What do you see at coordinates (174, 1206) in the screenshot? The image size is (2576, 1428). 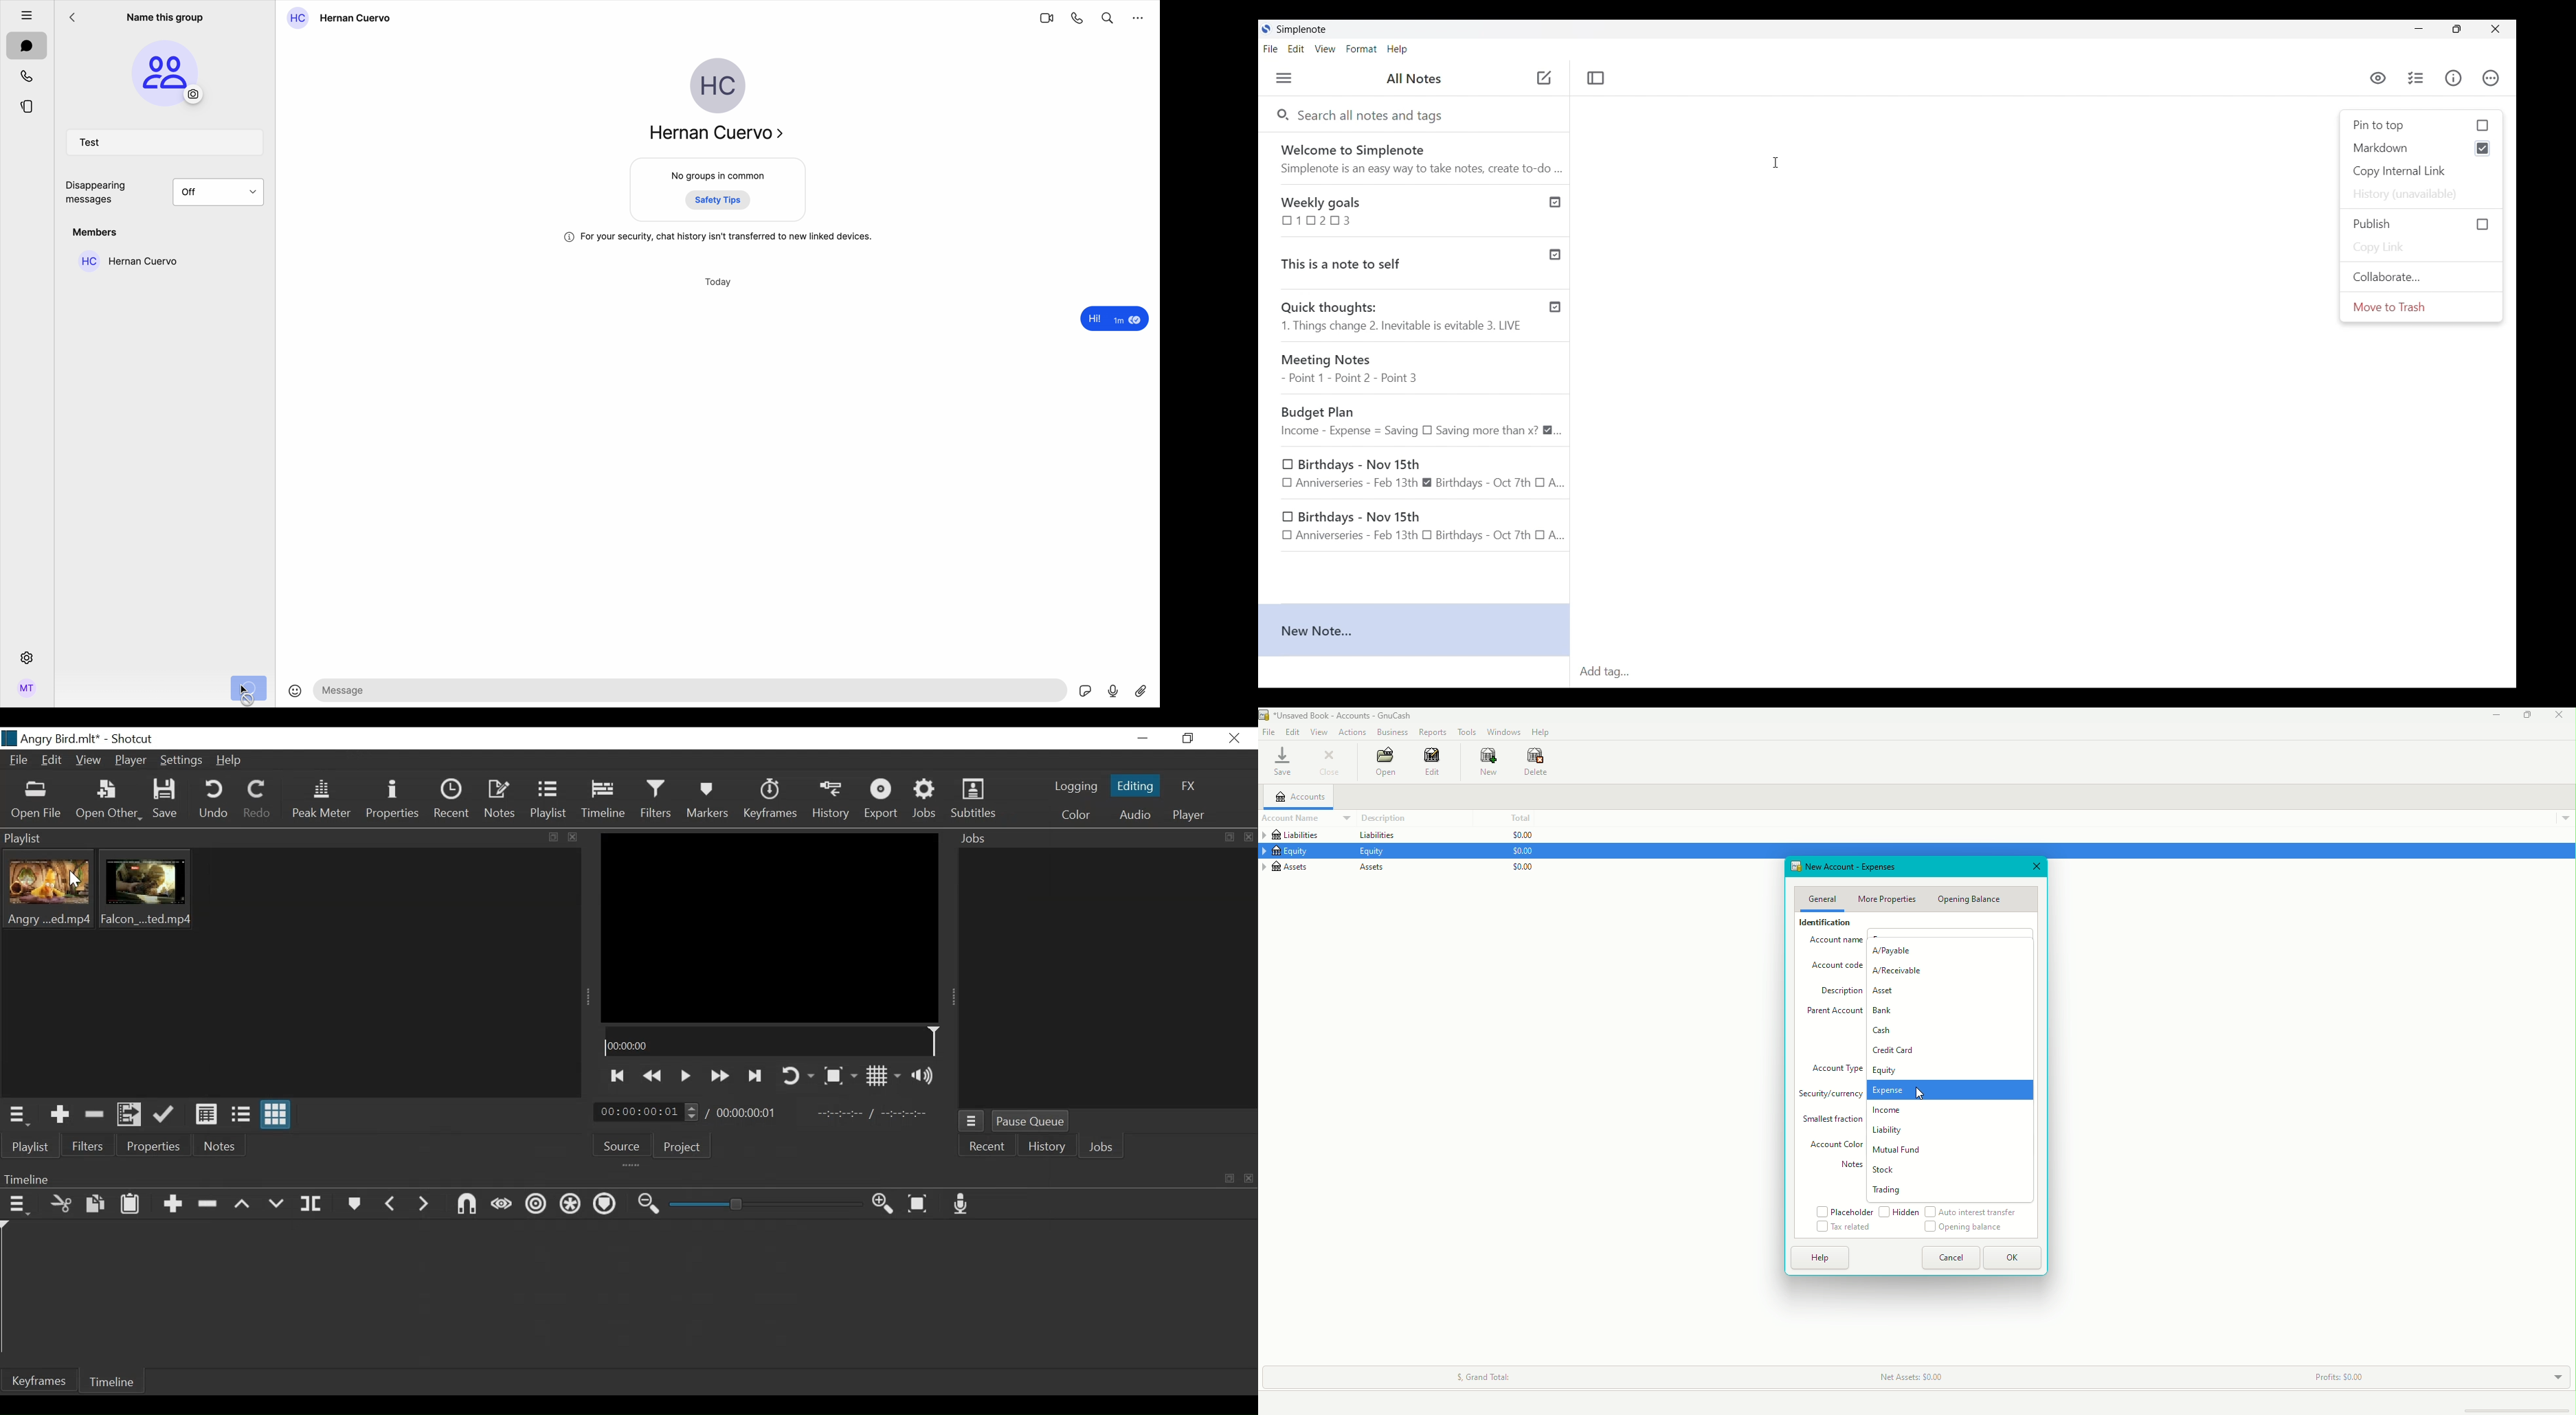 I see `Append` at bounding box center [174, 1206].